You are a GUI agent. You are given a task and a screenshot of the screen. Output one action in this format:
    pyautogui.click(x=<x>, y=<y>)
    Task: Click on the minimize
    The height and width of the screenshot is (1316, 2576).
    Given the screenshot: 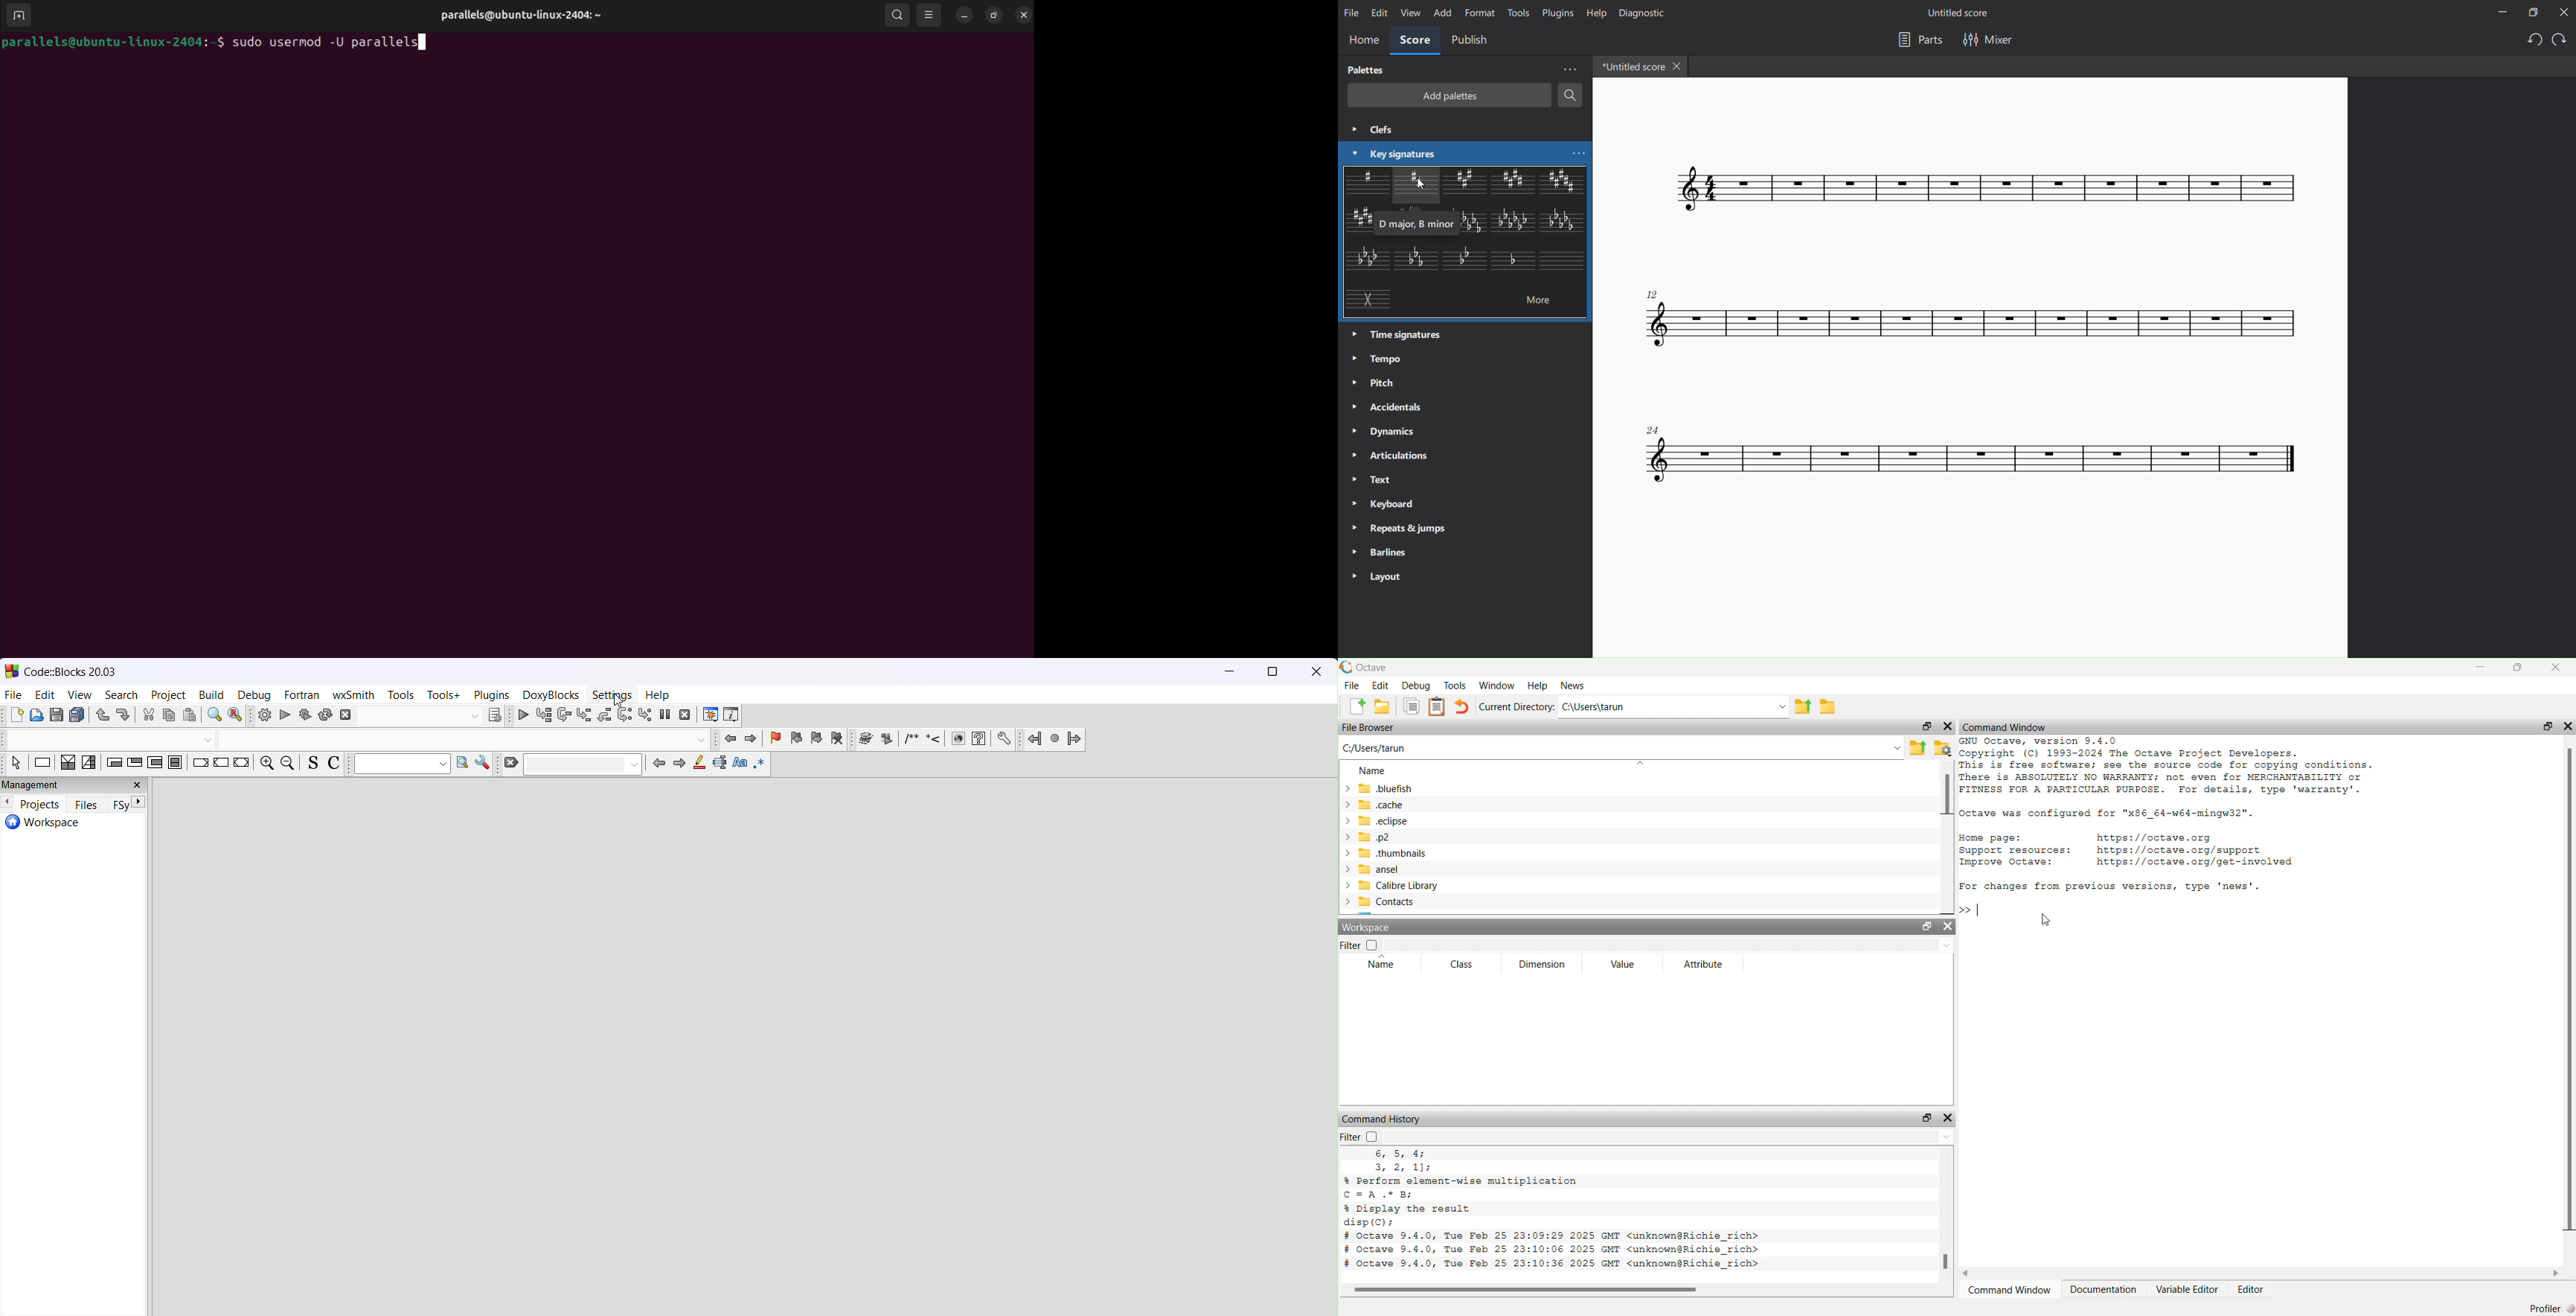 What is the action you would take?
    pyautogui.click(x=1231, y=673)
    